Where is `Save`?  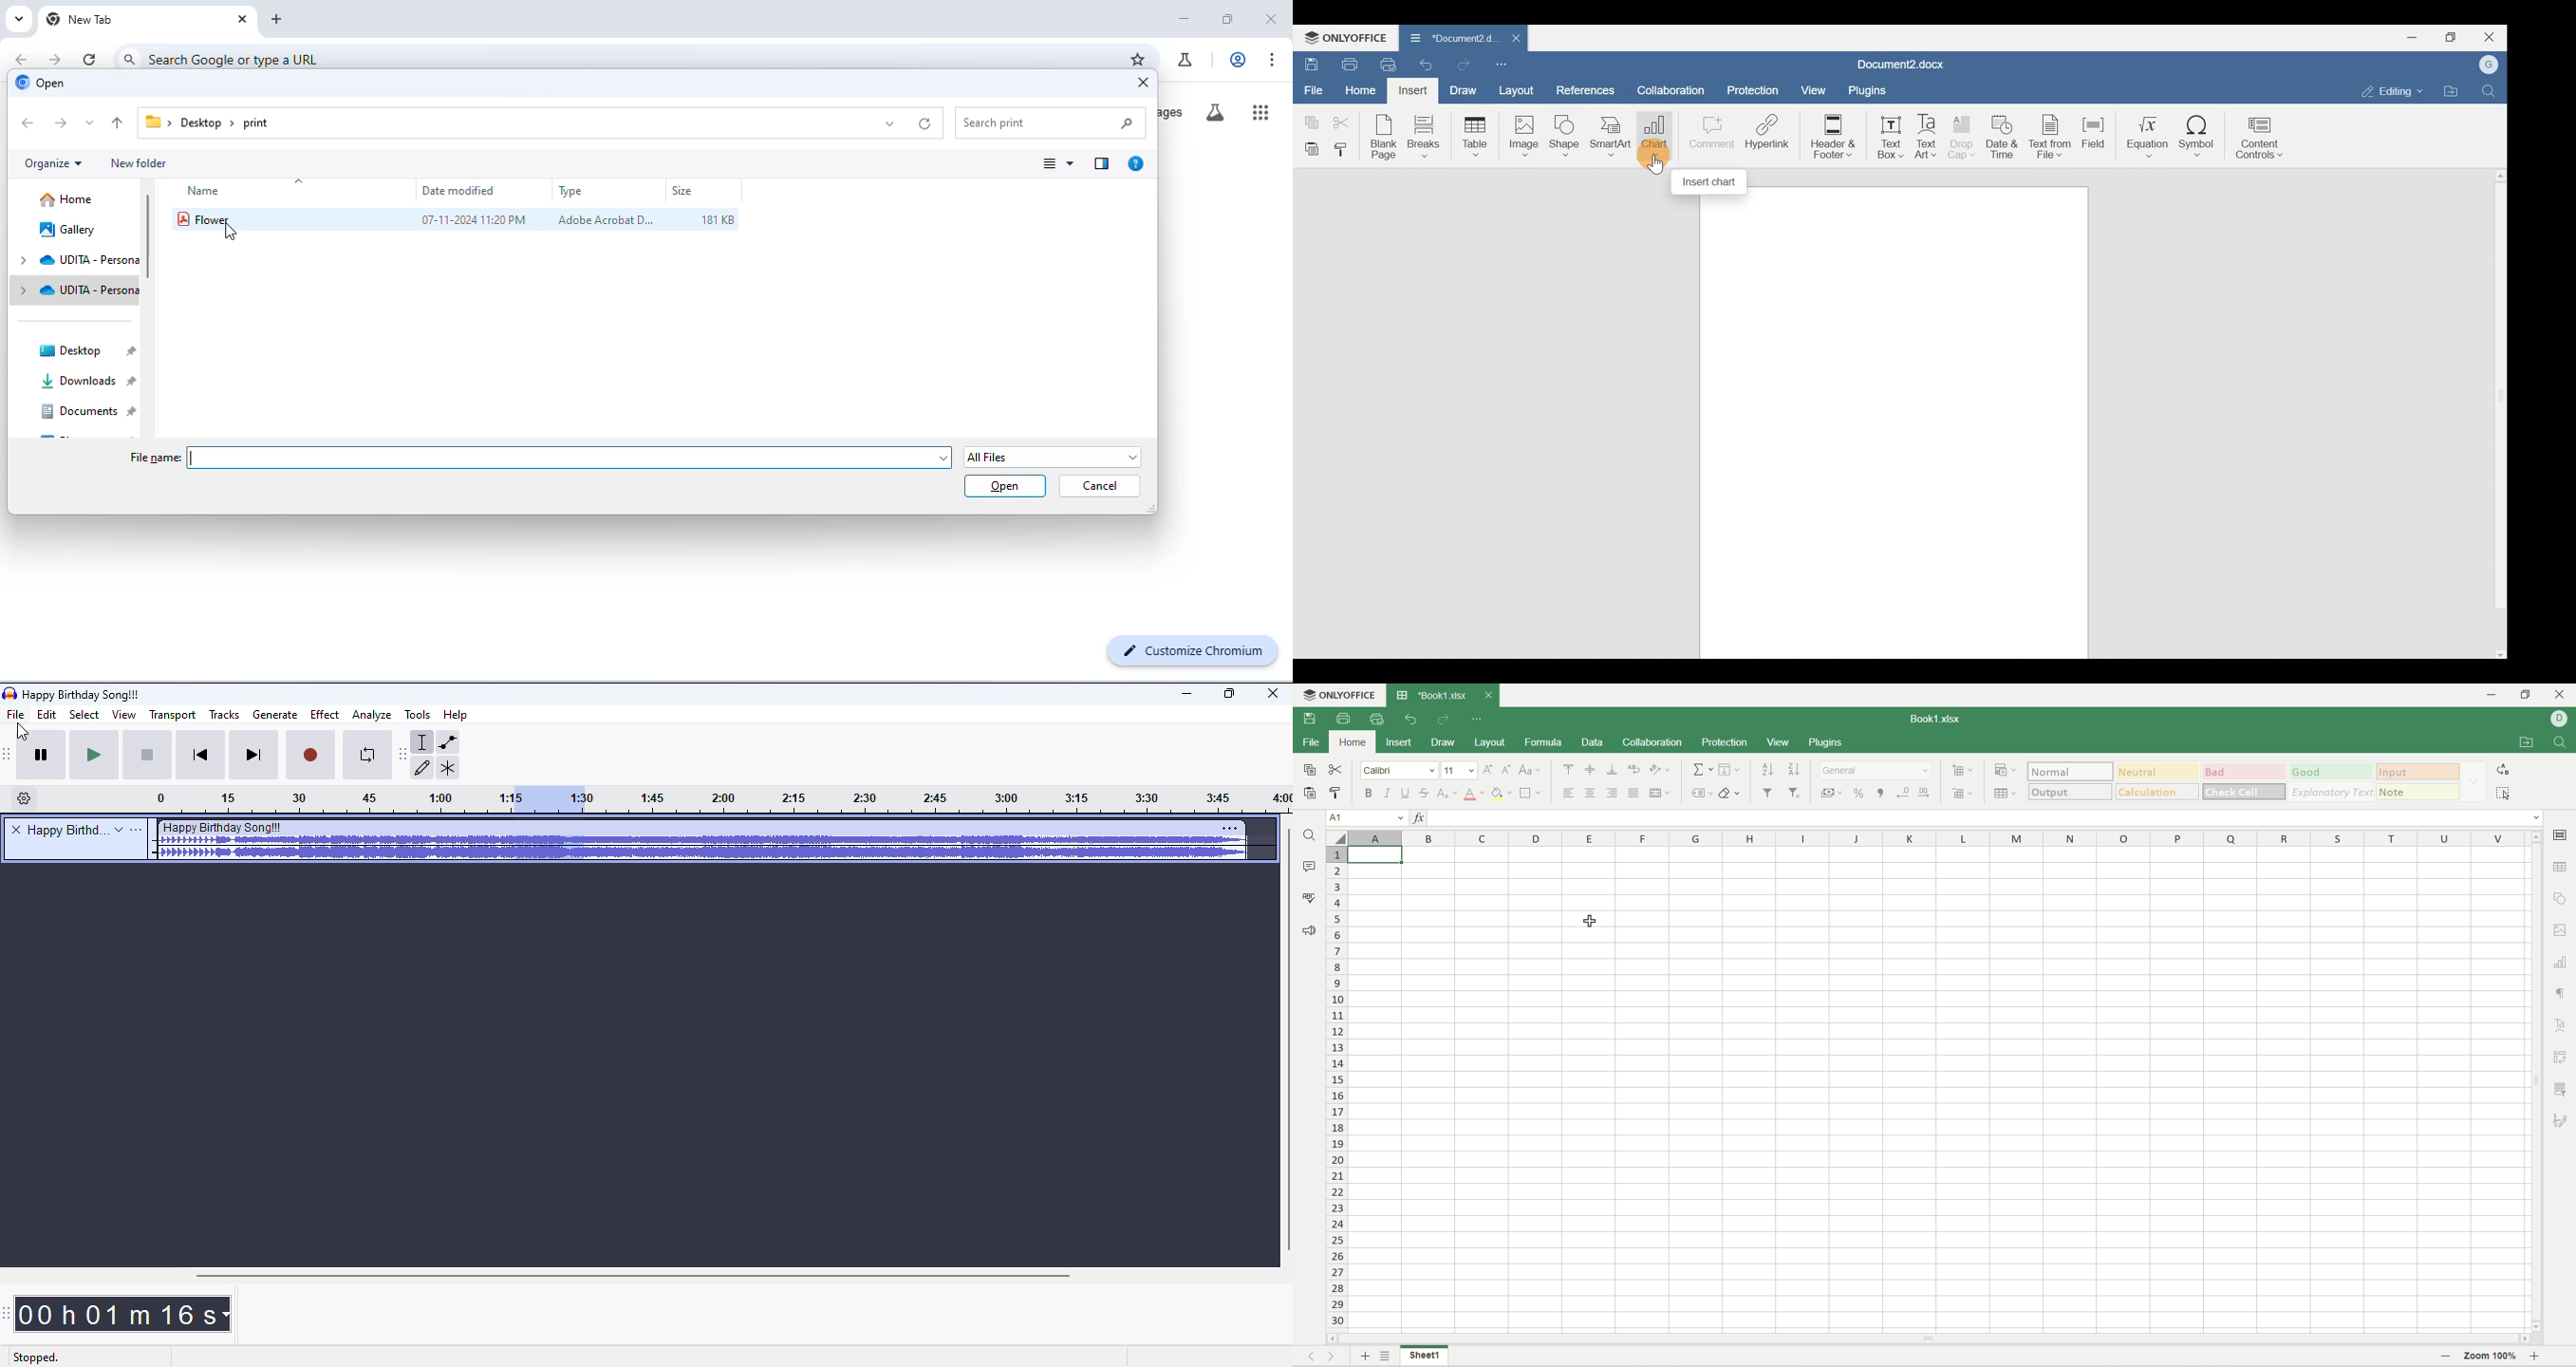
Save is located at coordinates (1309, 64).